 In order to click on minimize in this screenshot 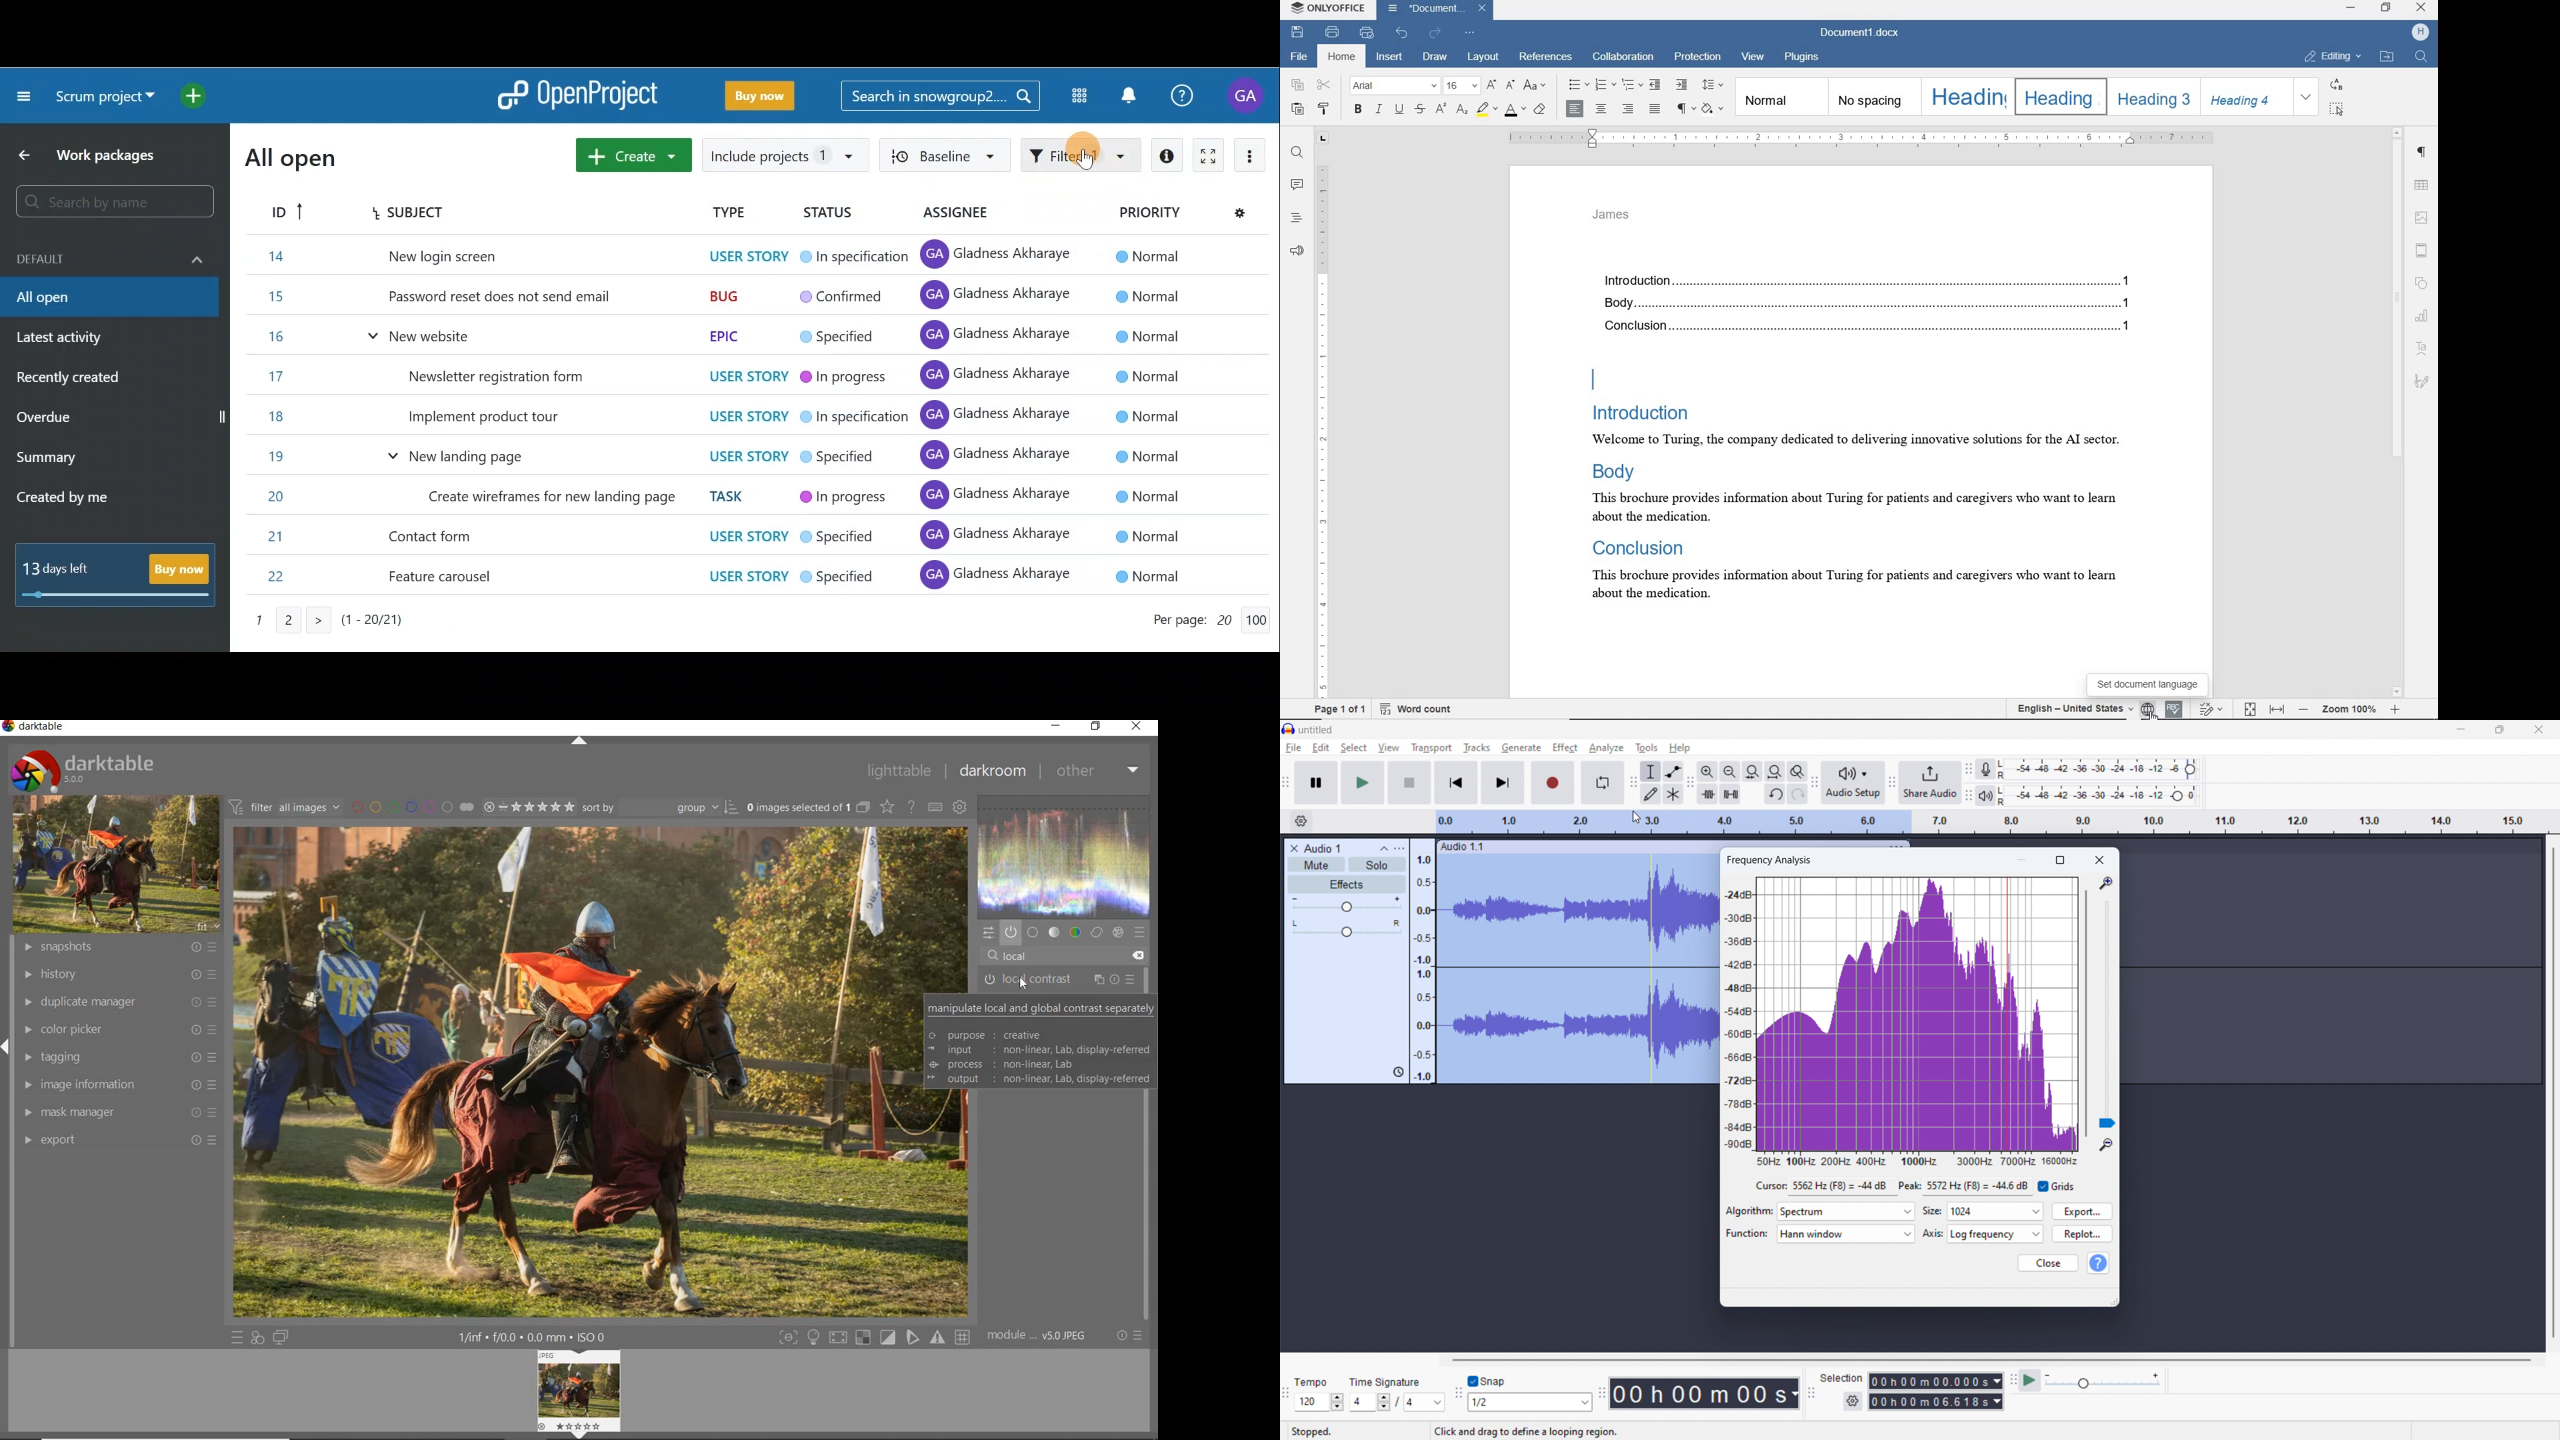, I will do `click(2460, 730)`.